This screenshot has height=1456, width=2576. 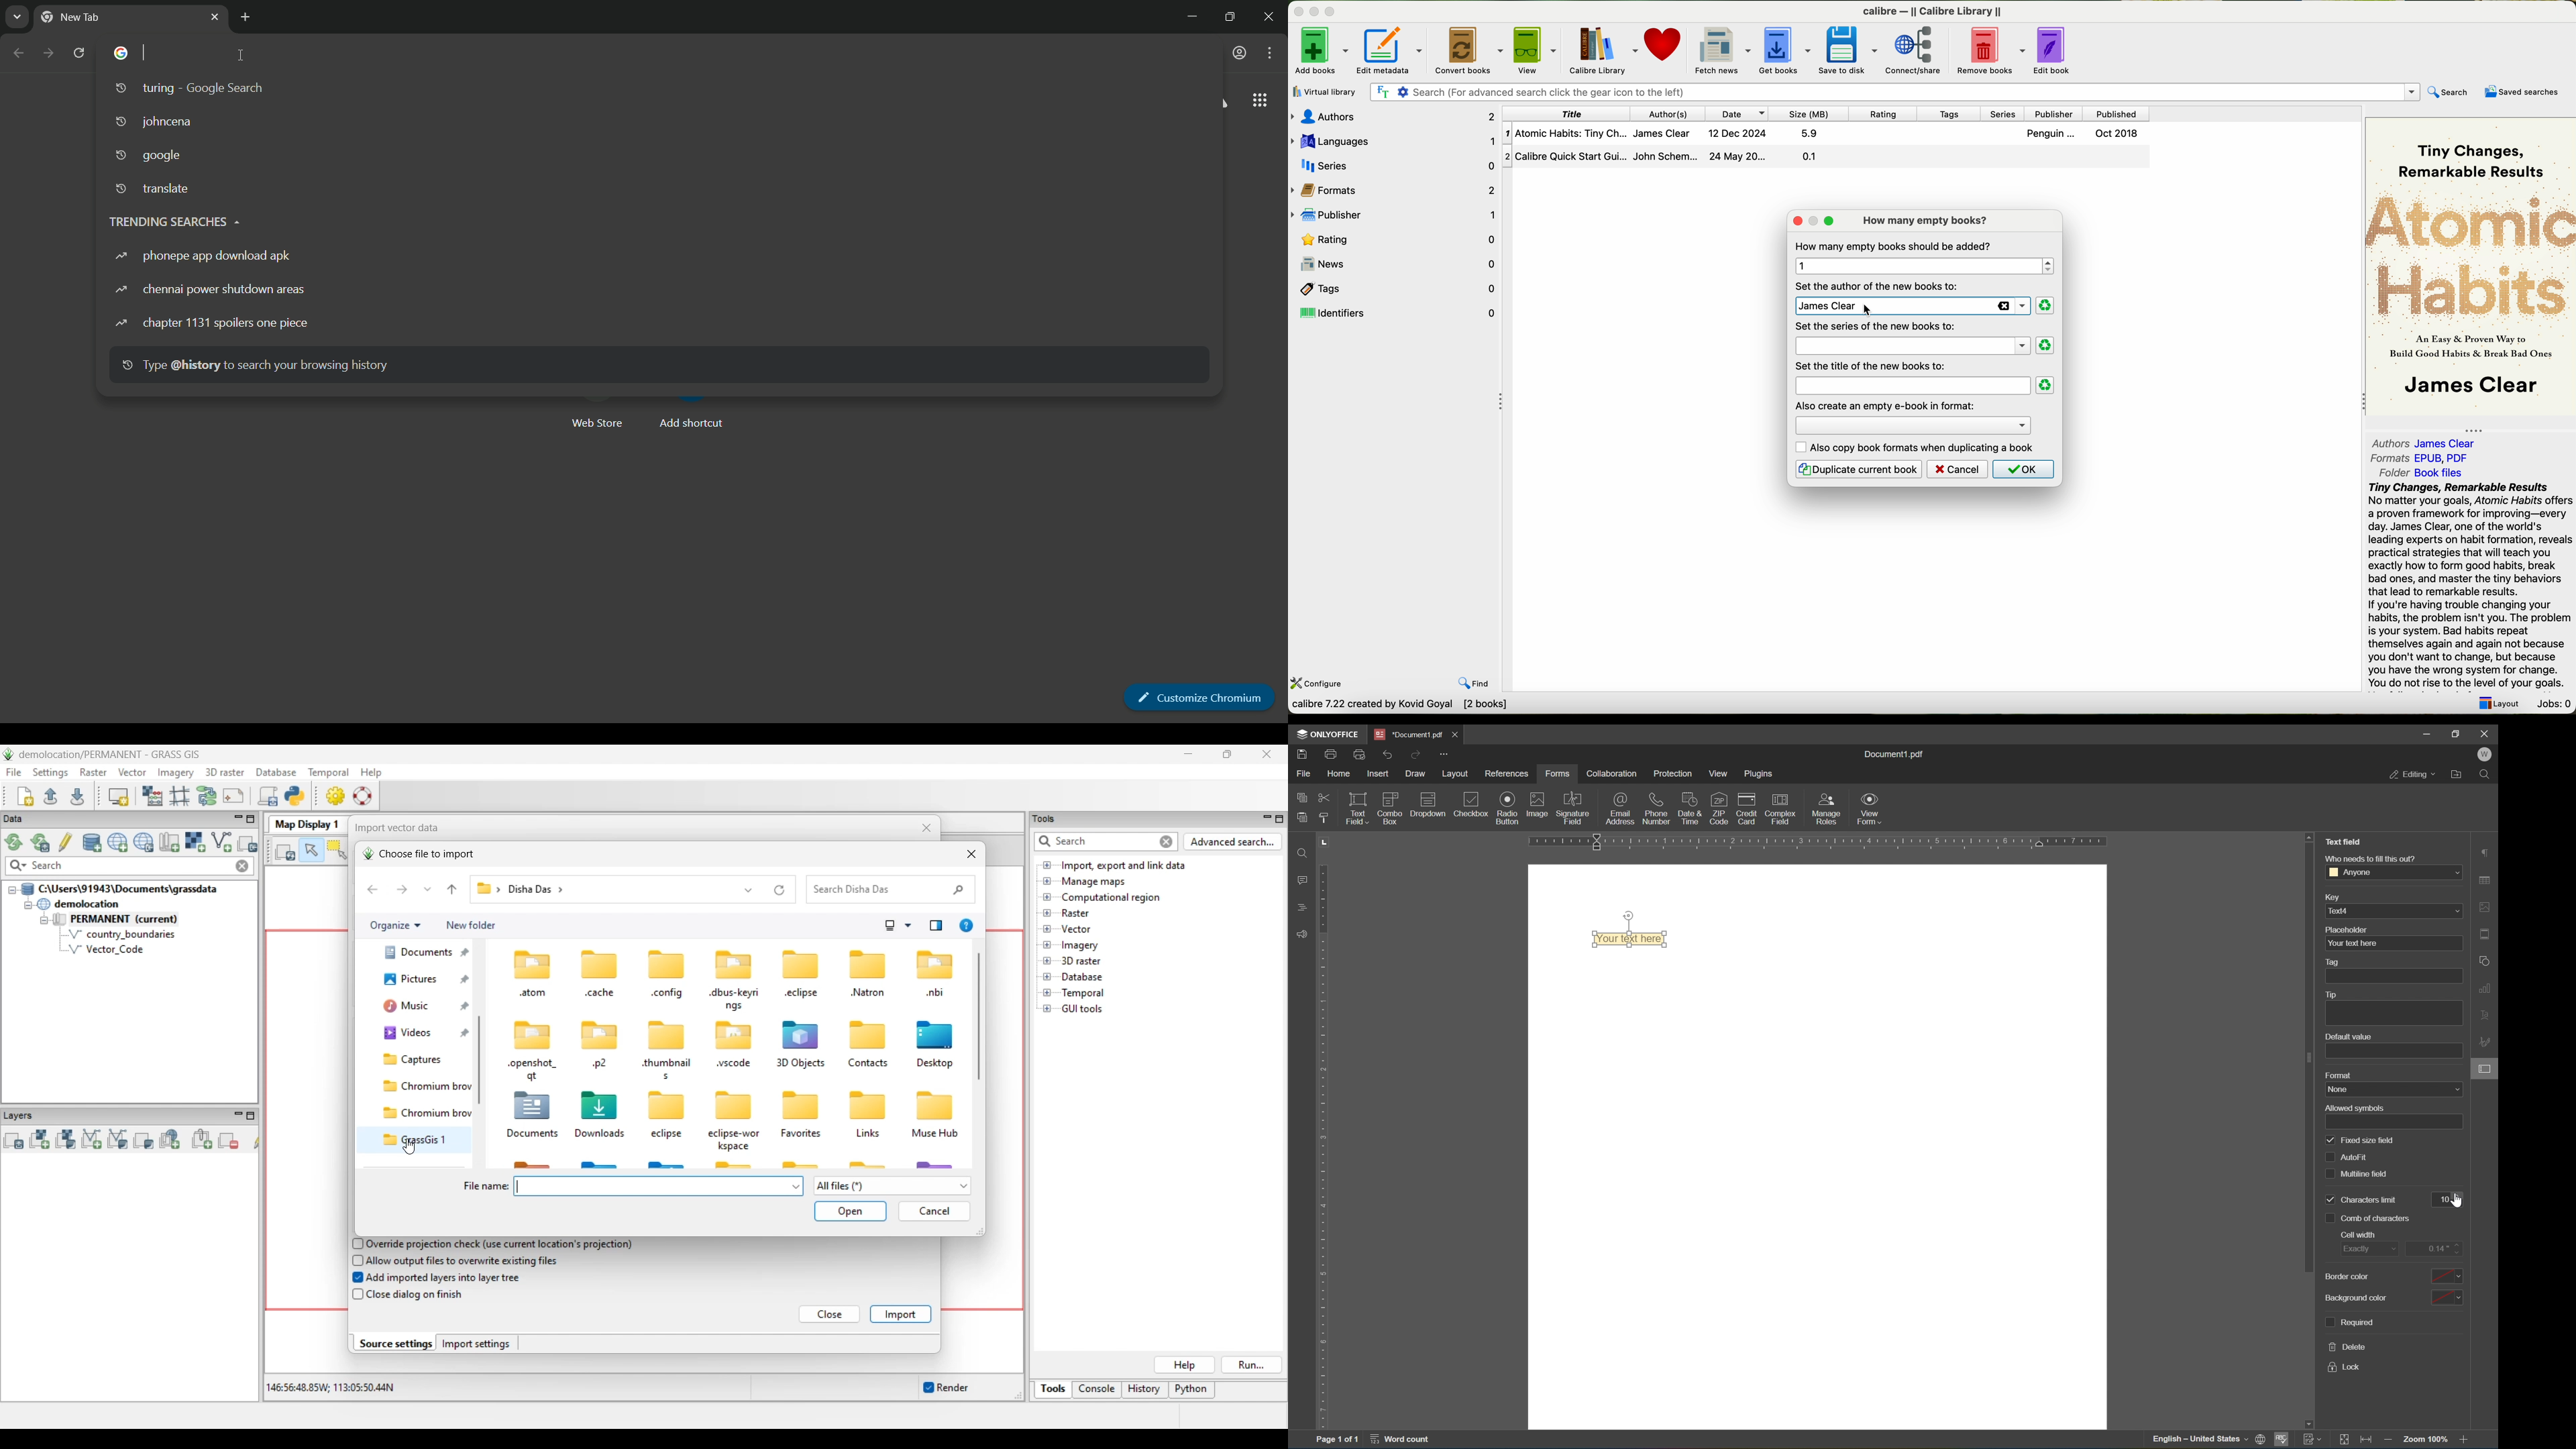 I want to click on phonepr app download apk, so click(x=204, y=256).